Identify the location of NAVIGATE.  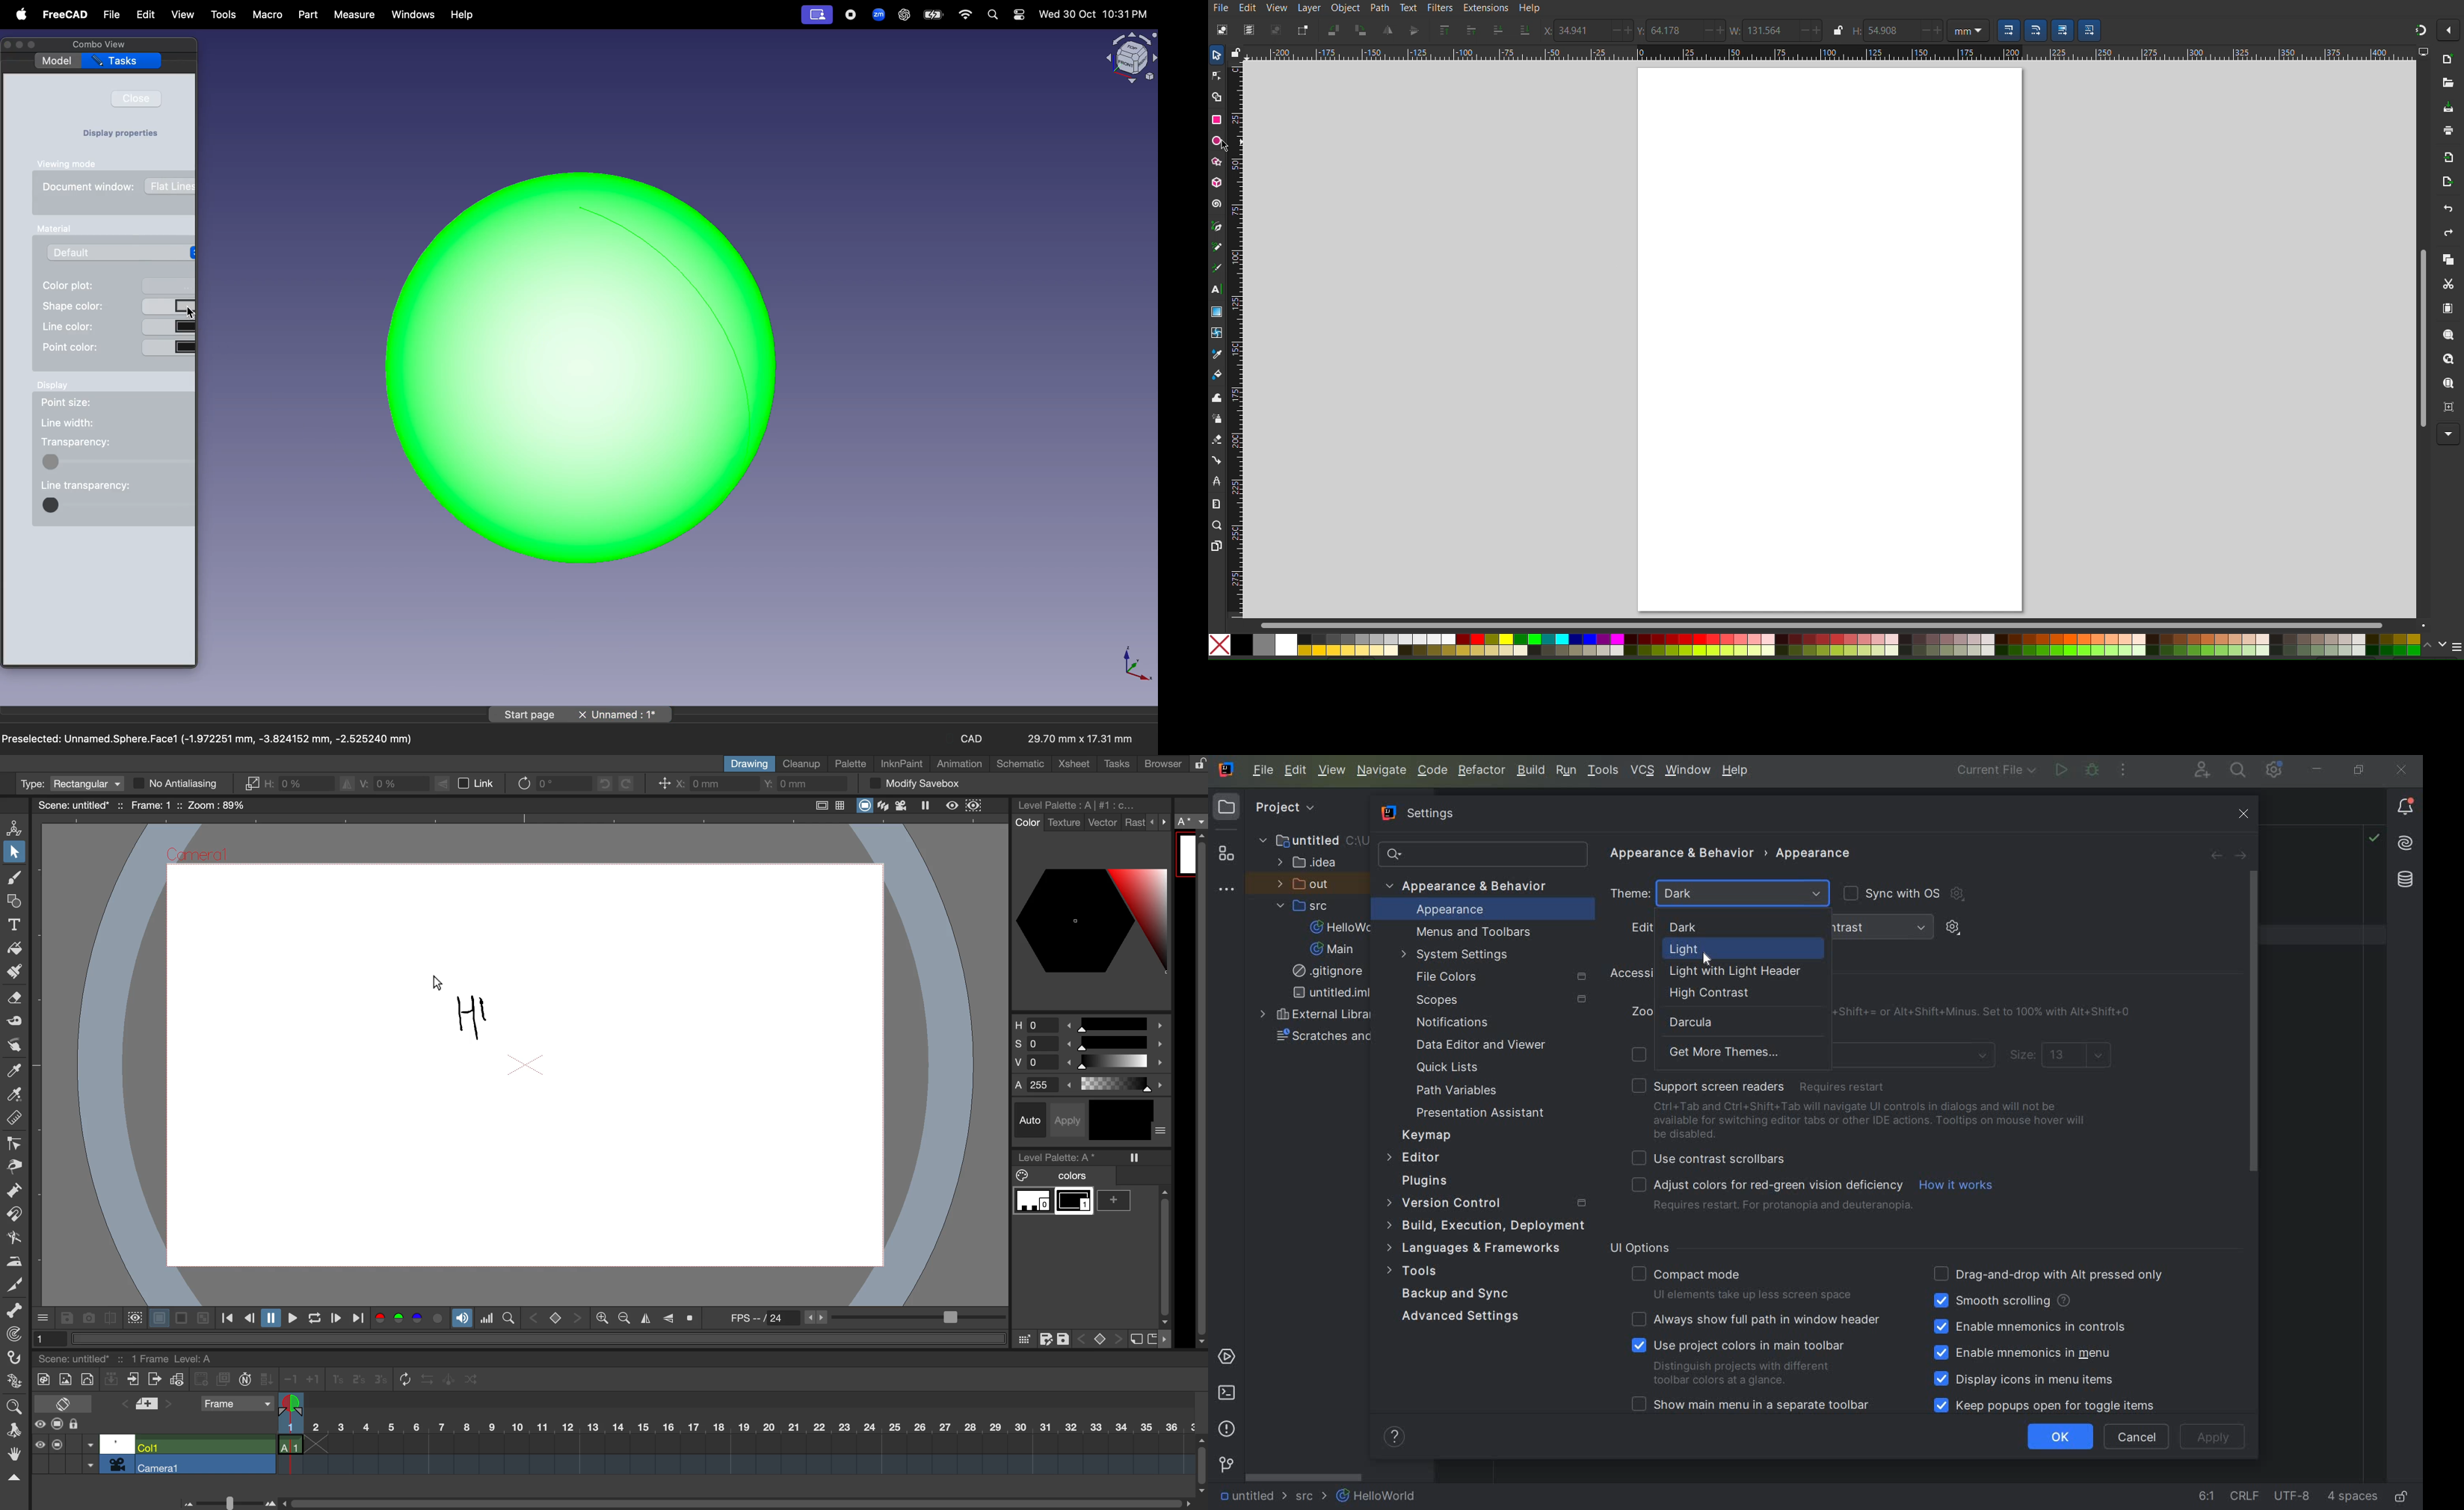
(1382, 770).